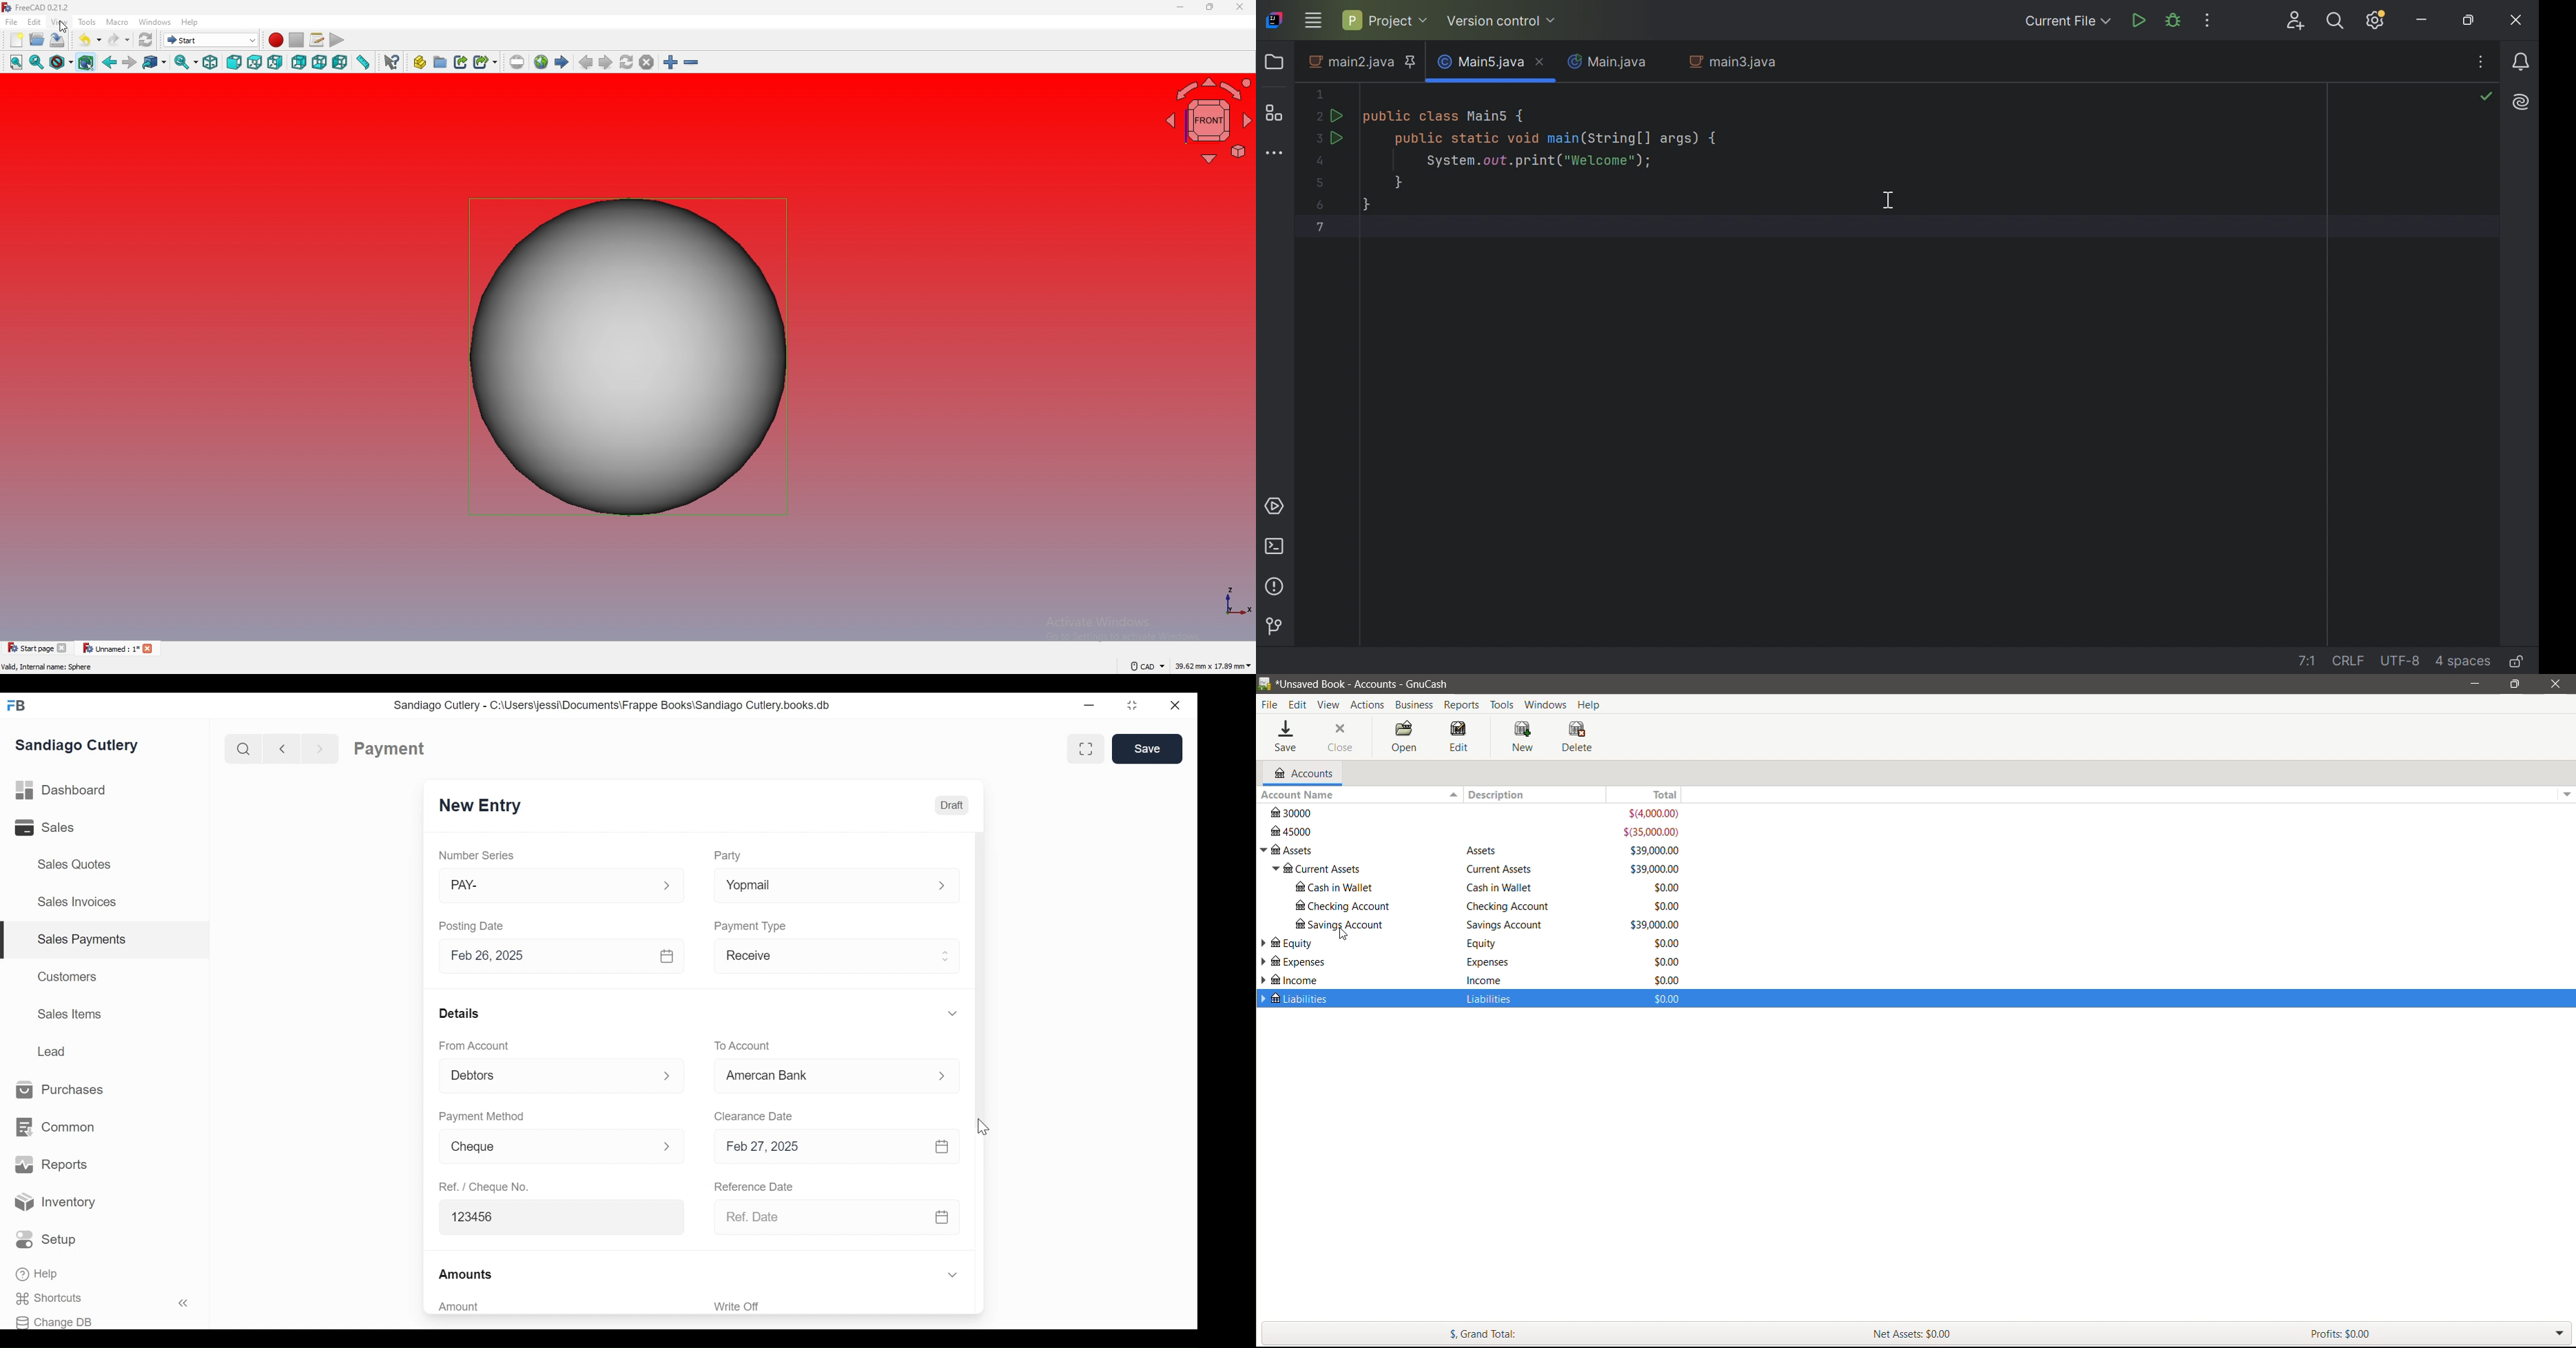 The image size is (2576, 1372). What do you see at coordinates (475, 1046) in the screenshot?
I see `From Account` at bounding box center [475, 1046].